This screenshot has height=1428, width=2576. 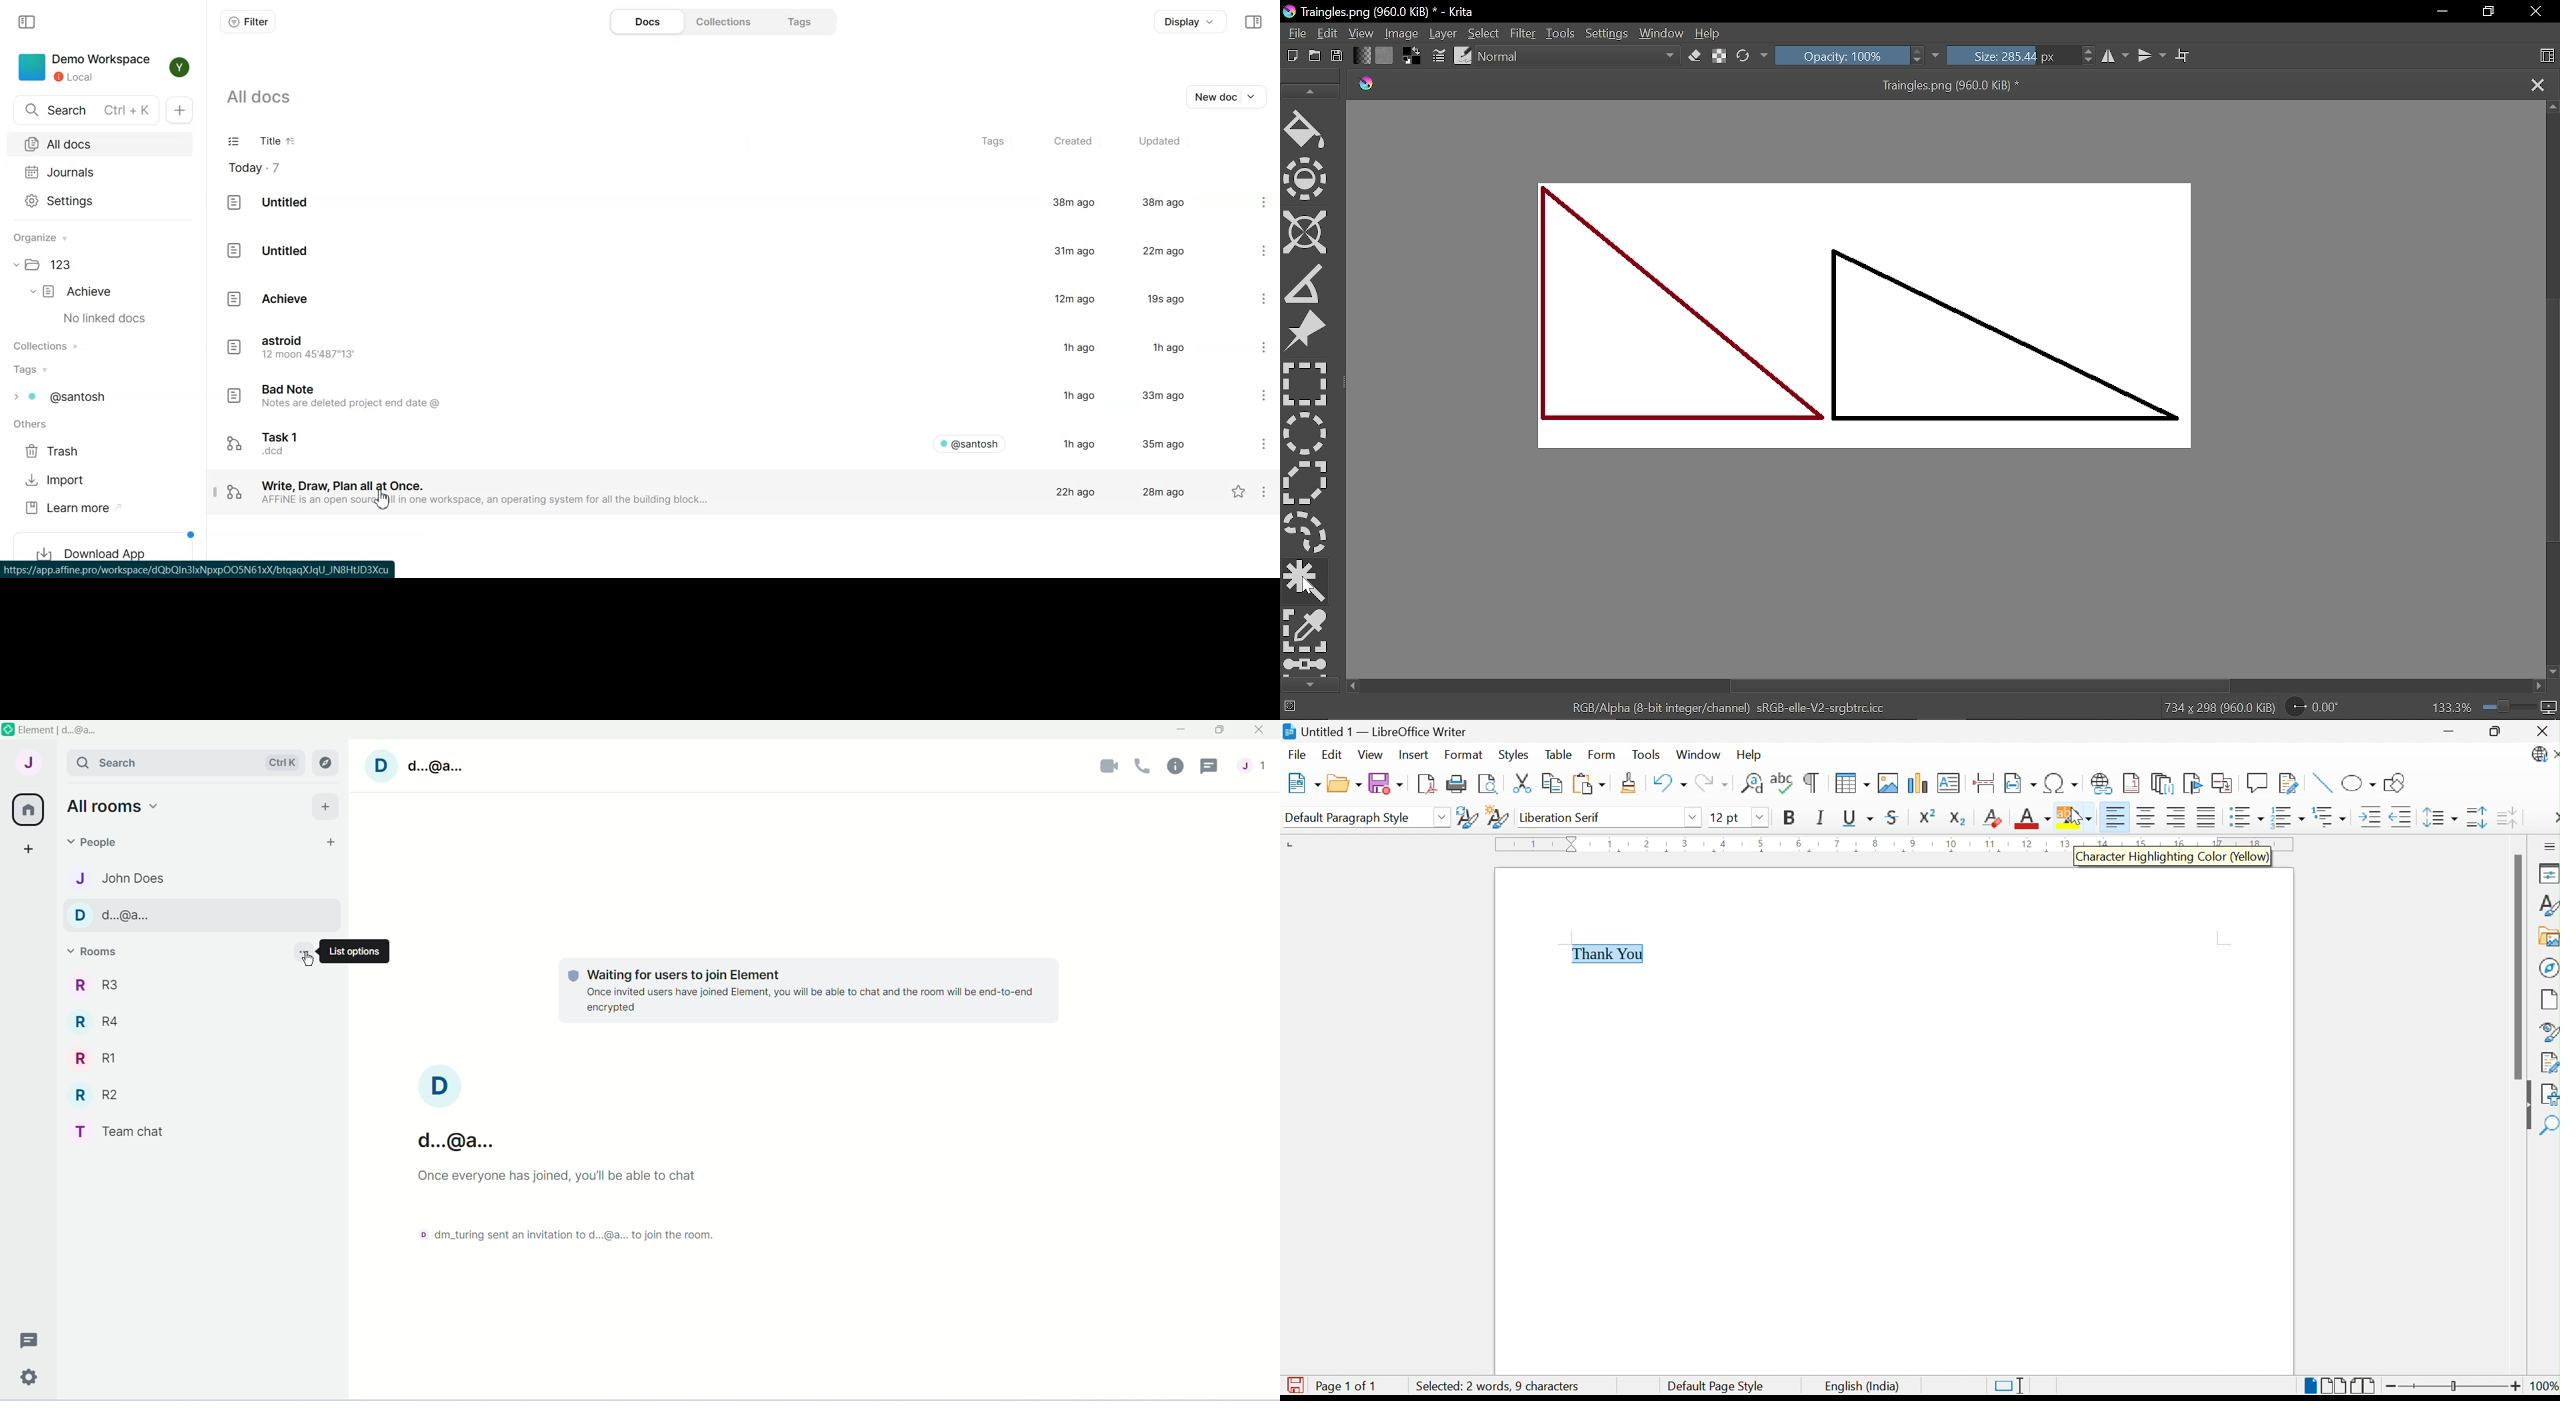 What do you see at coordinates (571, 975) in the screenshot?
I see `tracking logo` at bounding box center [571, 975].